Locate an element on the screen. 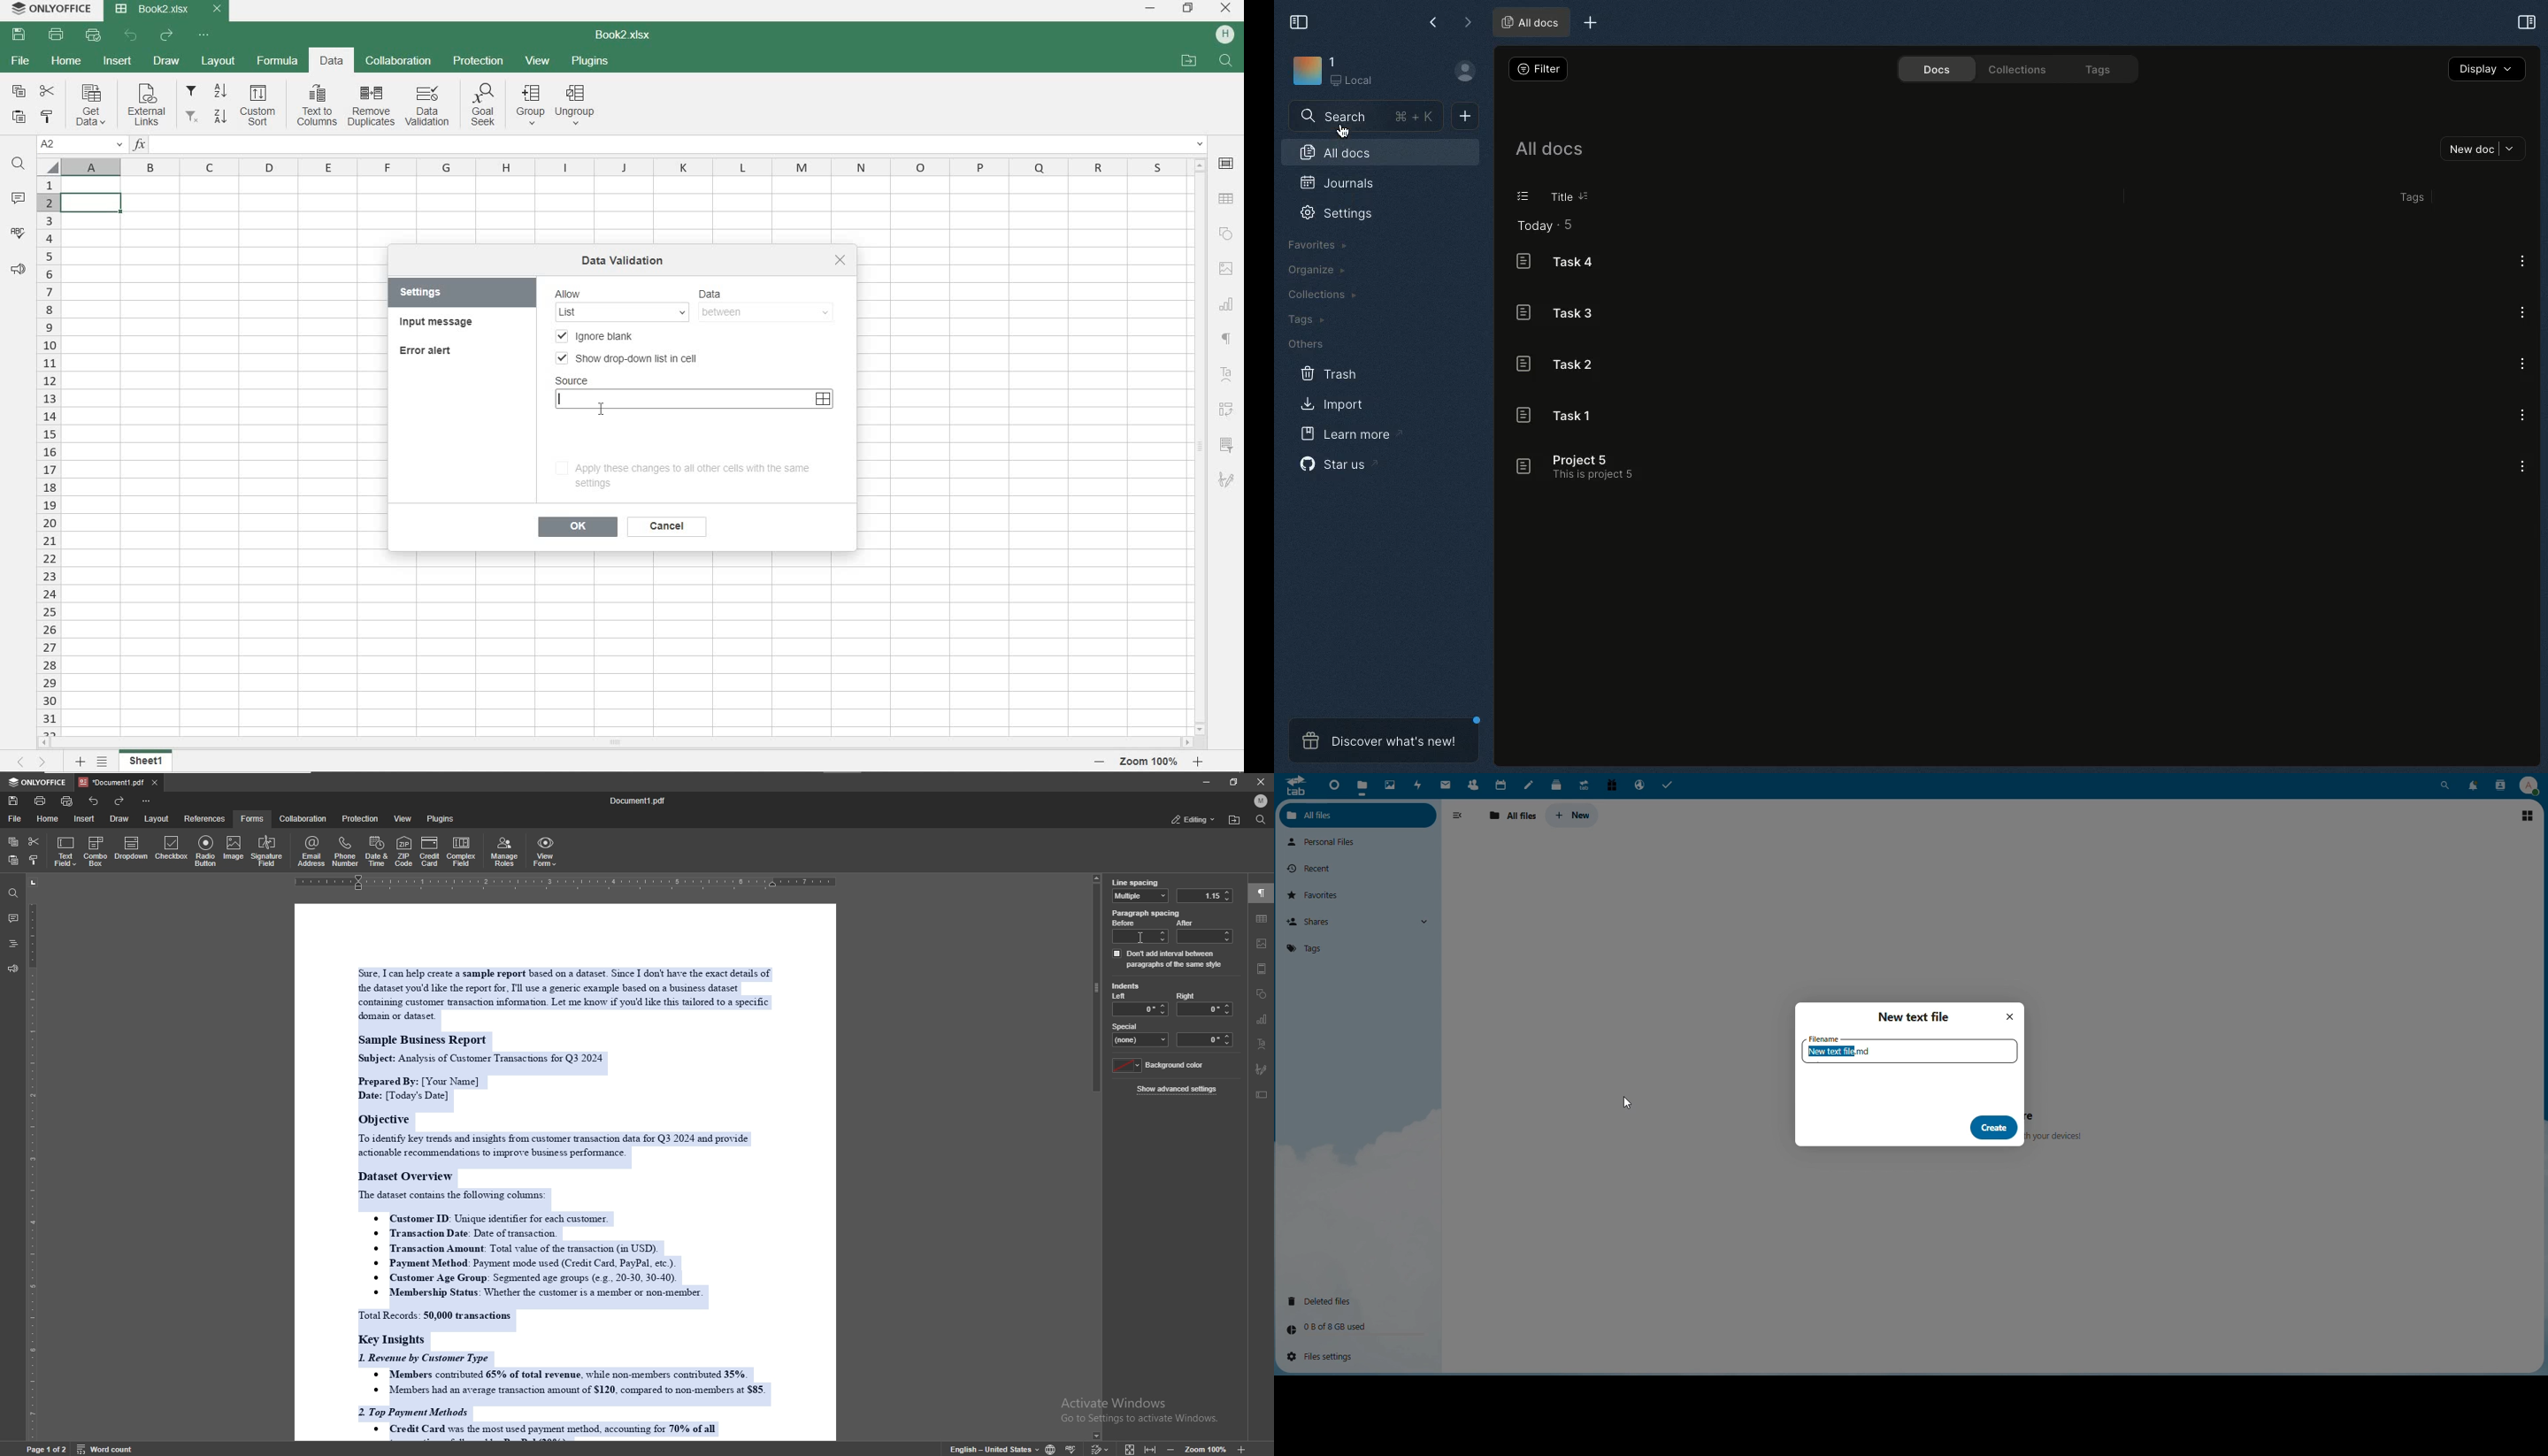 The image size is (2548, 1456). sort descending is located at coordinates (221, 118).